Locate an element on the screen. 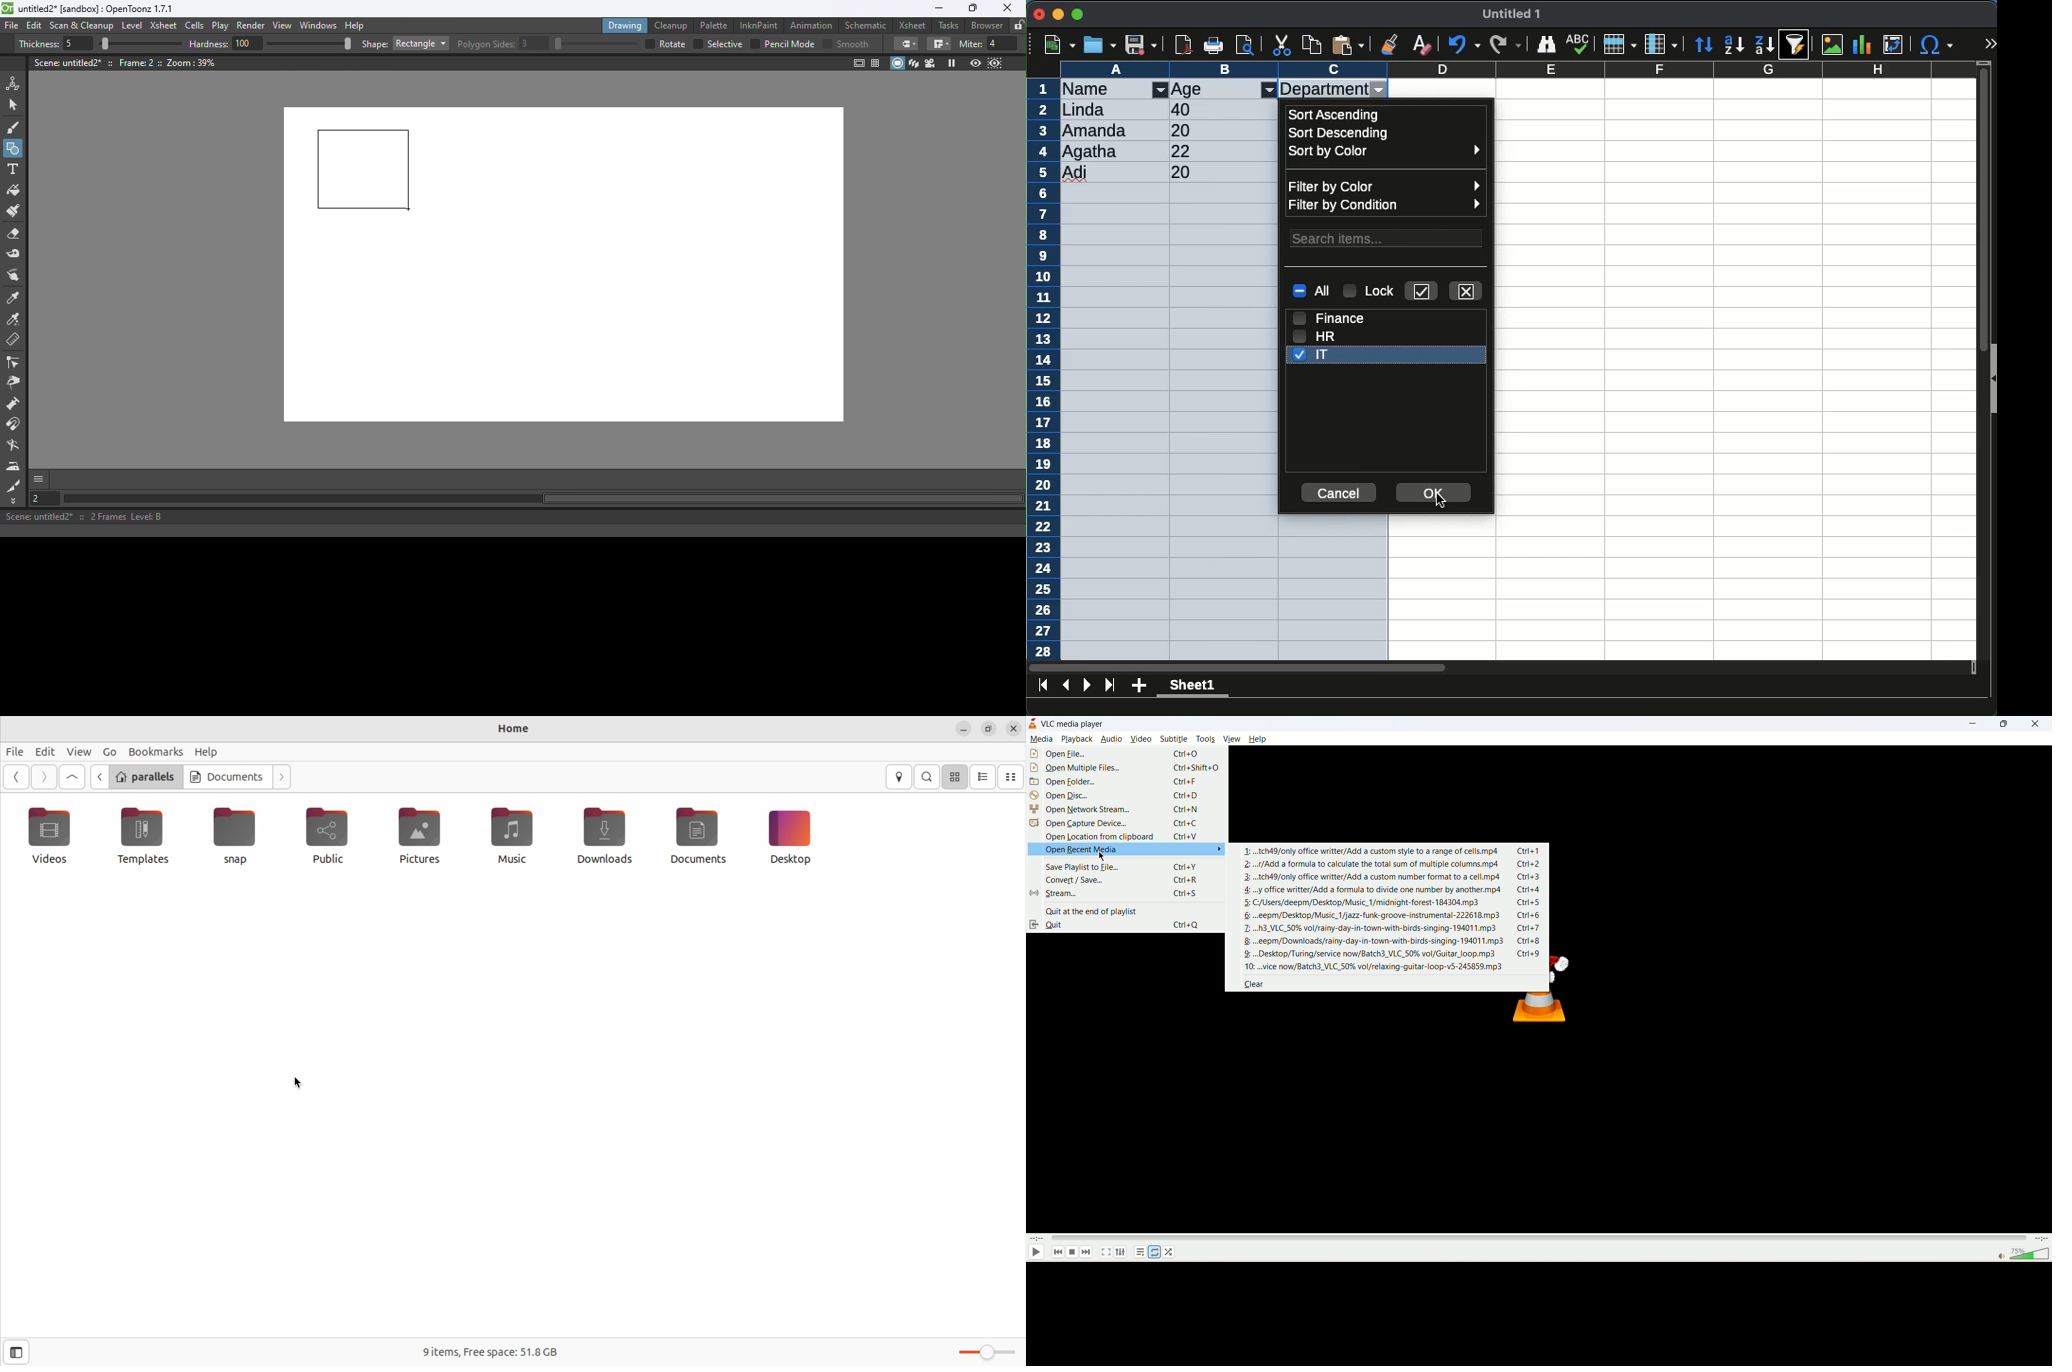  open file... is located at coordinates (1059, 754).